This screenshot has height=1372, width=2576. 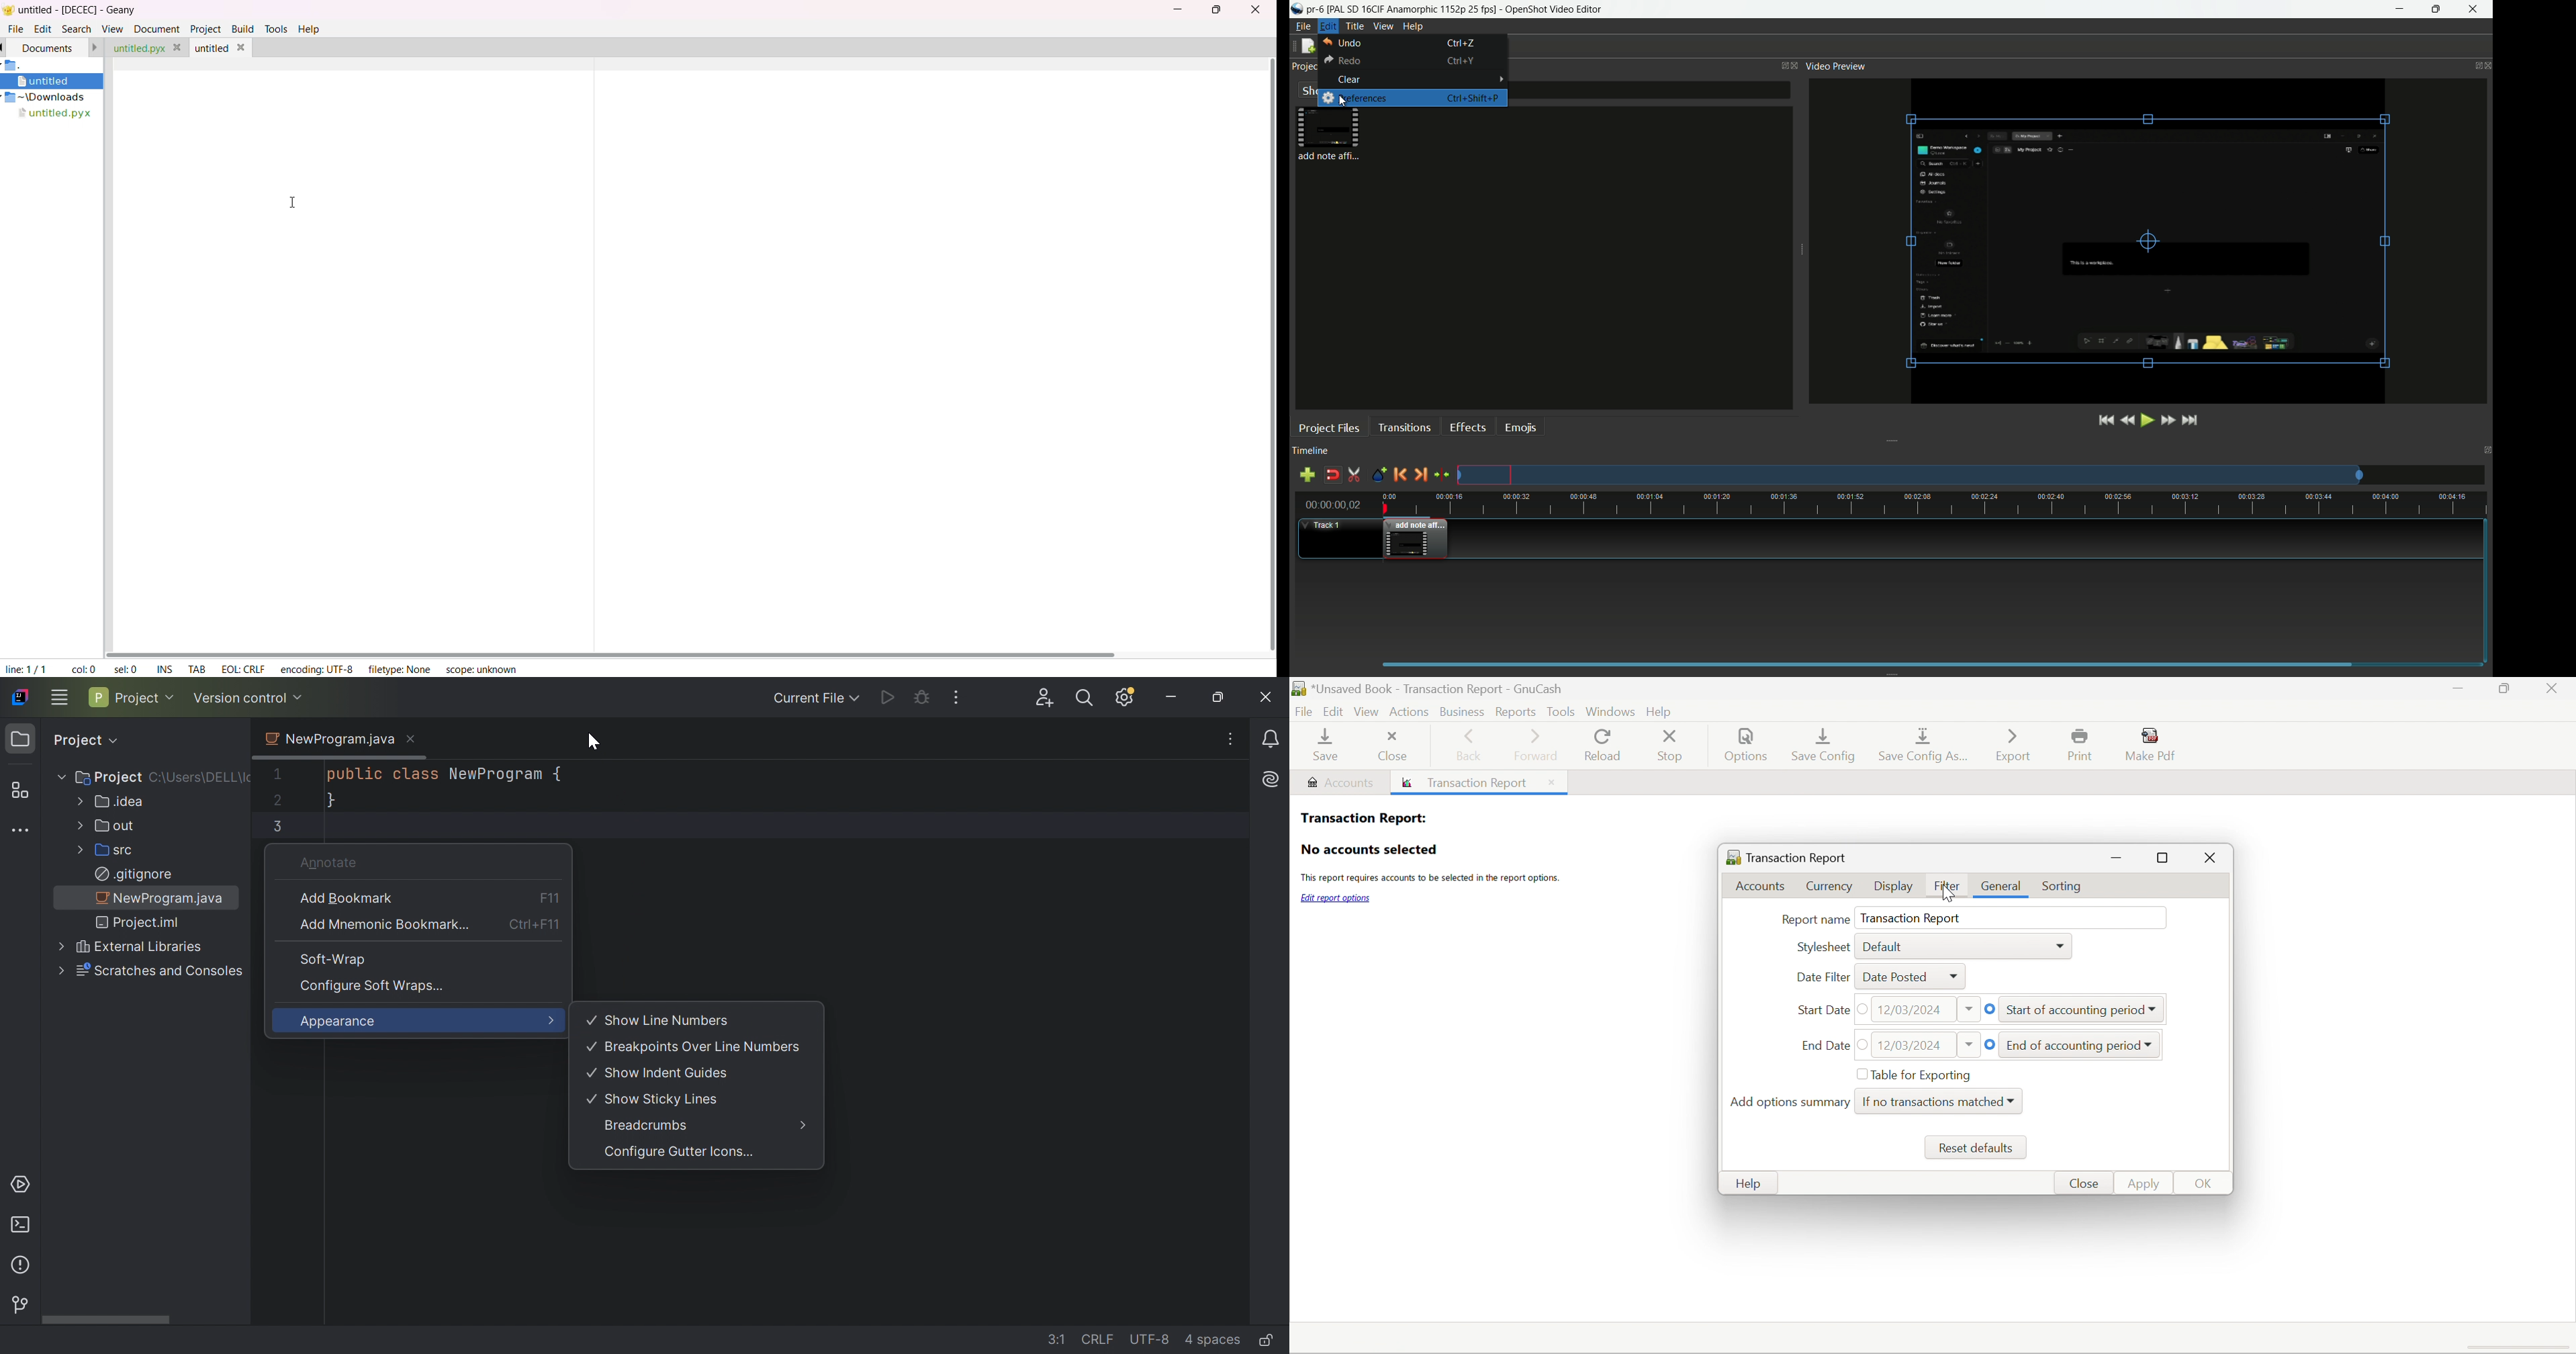 I want to click on change layout, so click(x=2474, y=65).